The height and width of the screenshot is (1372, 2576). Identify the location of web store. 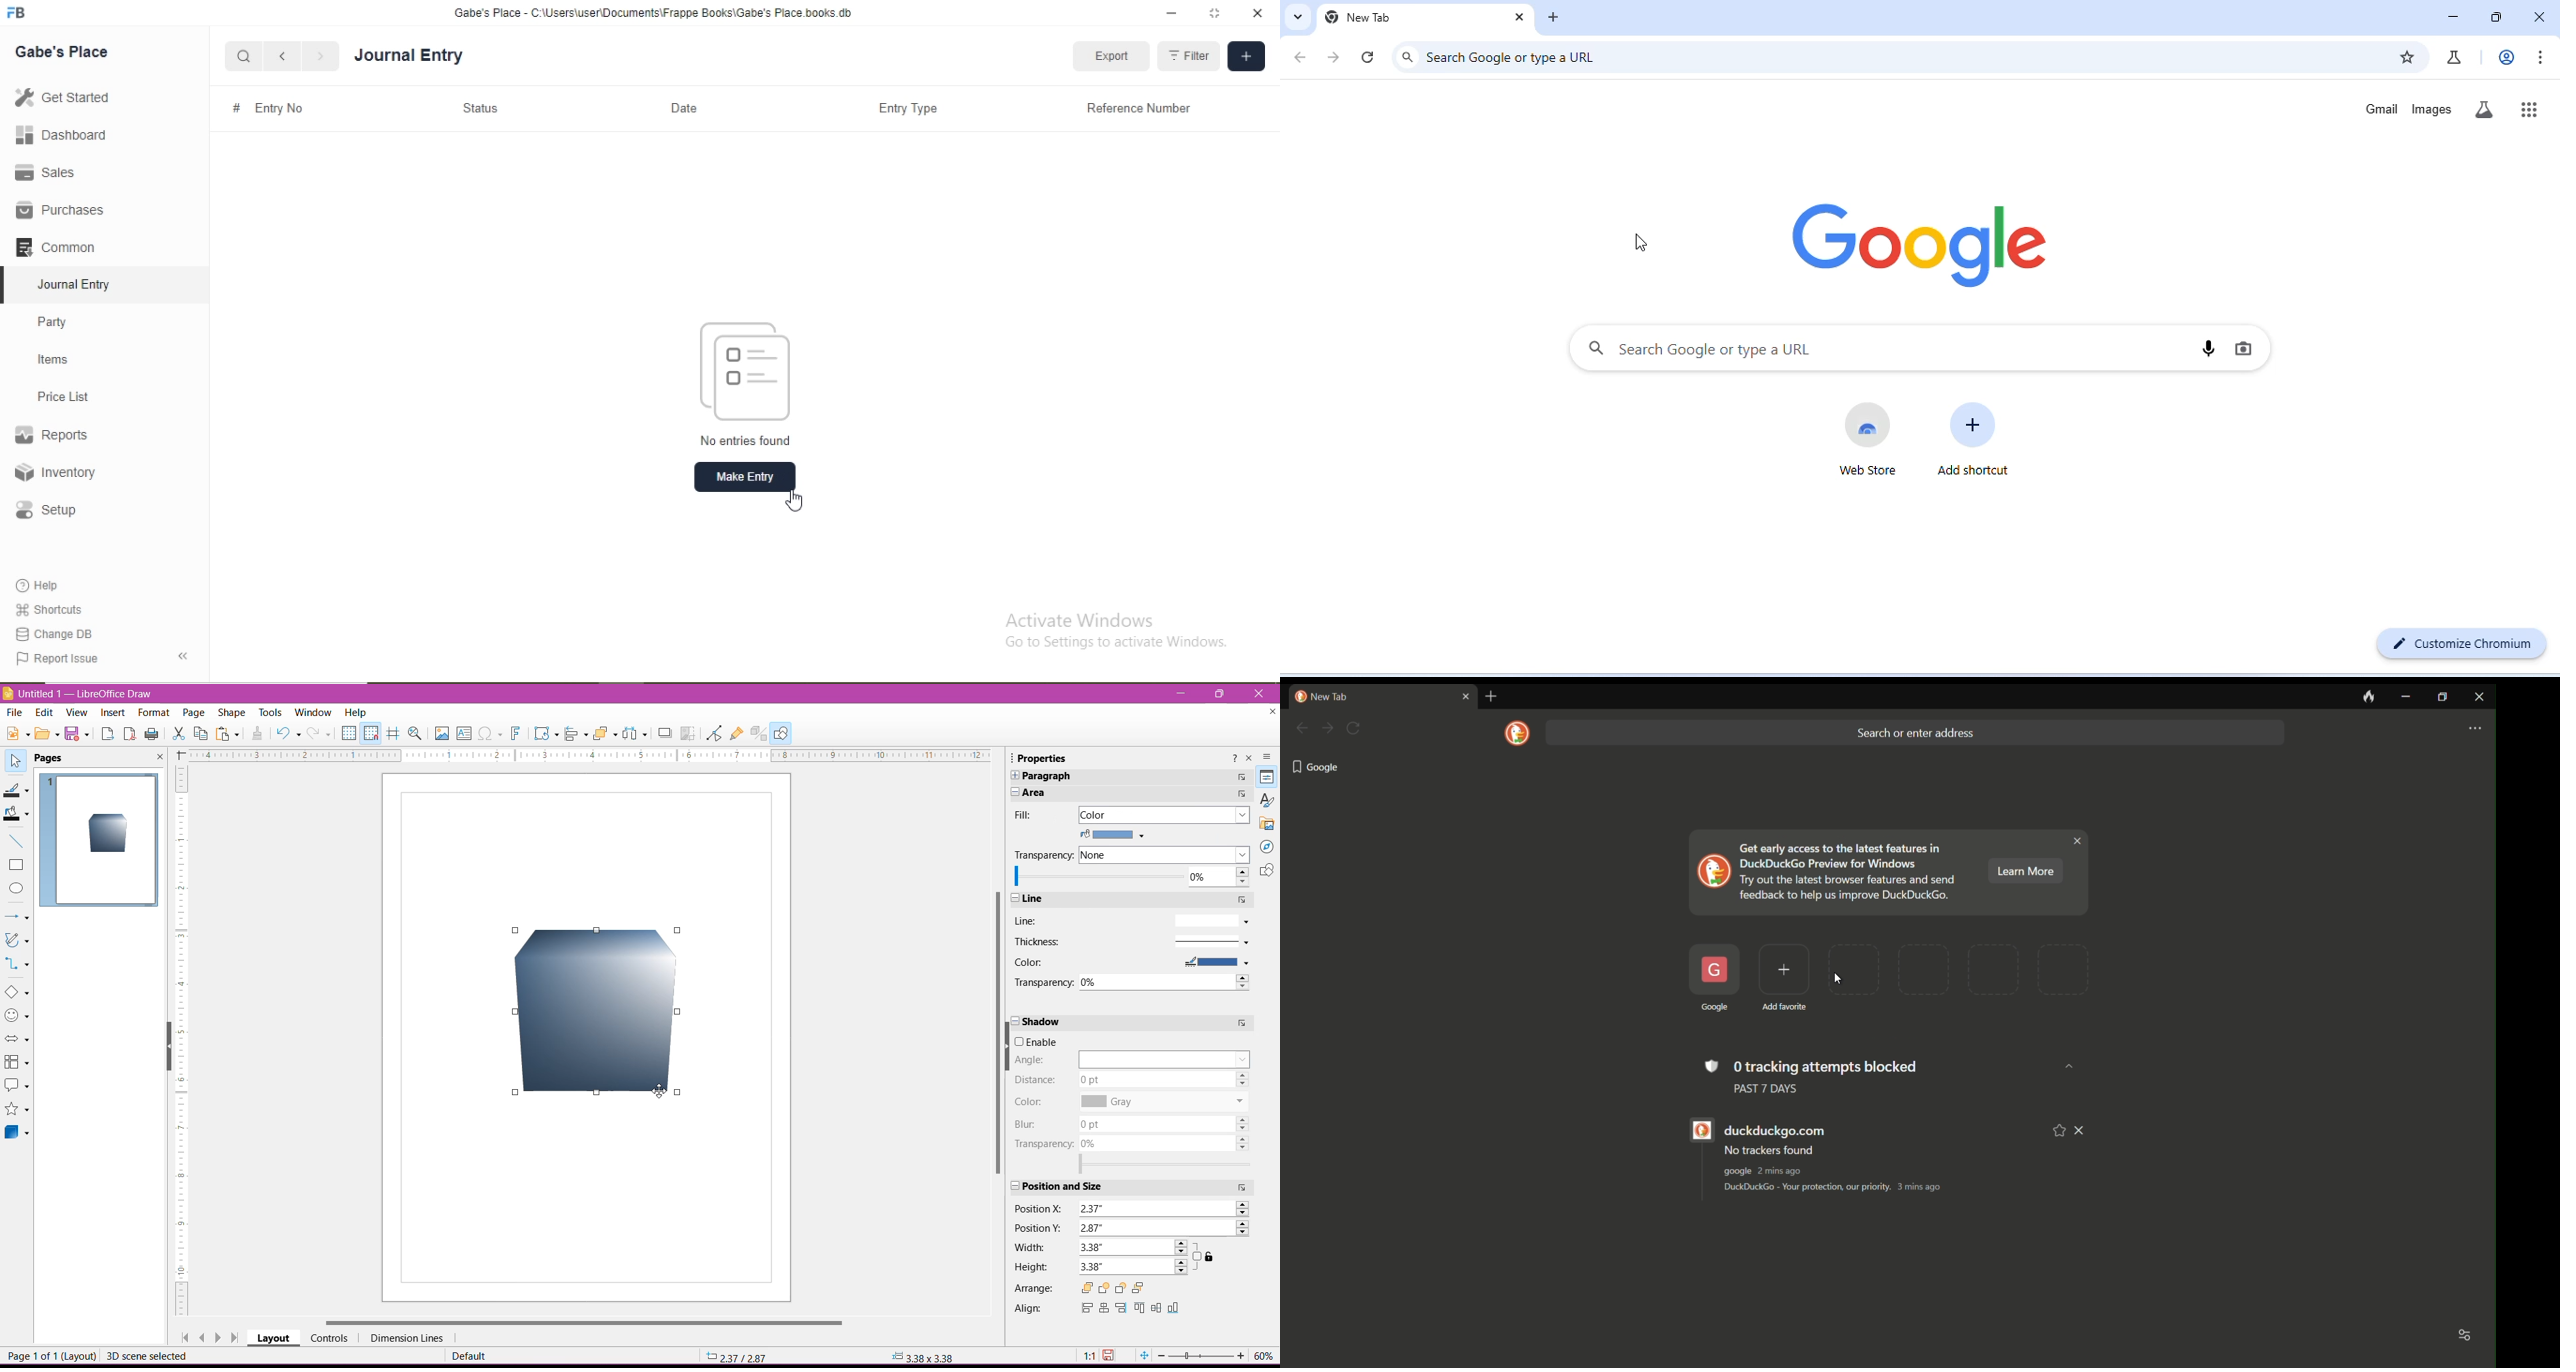
(1874, 439).